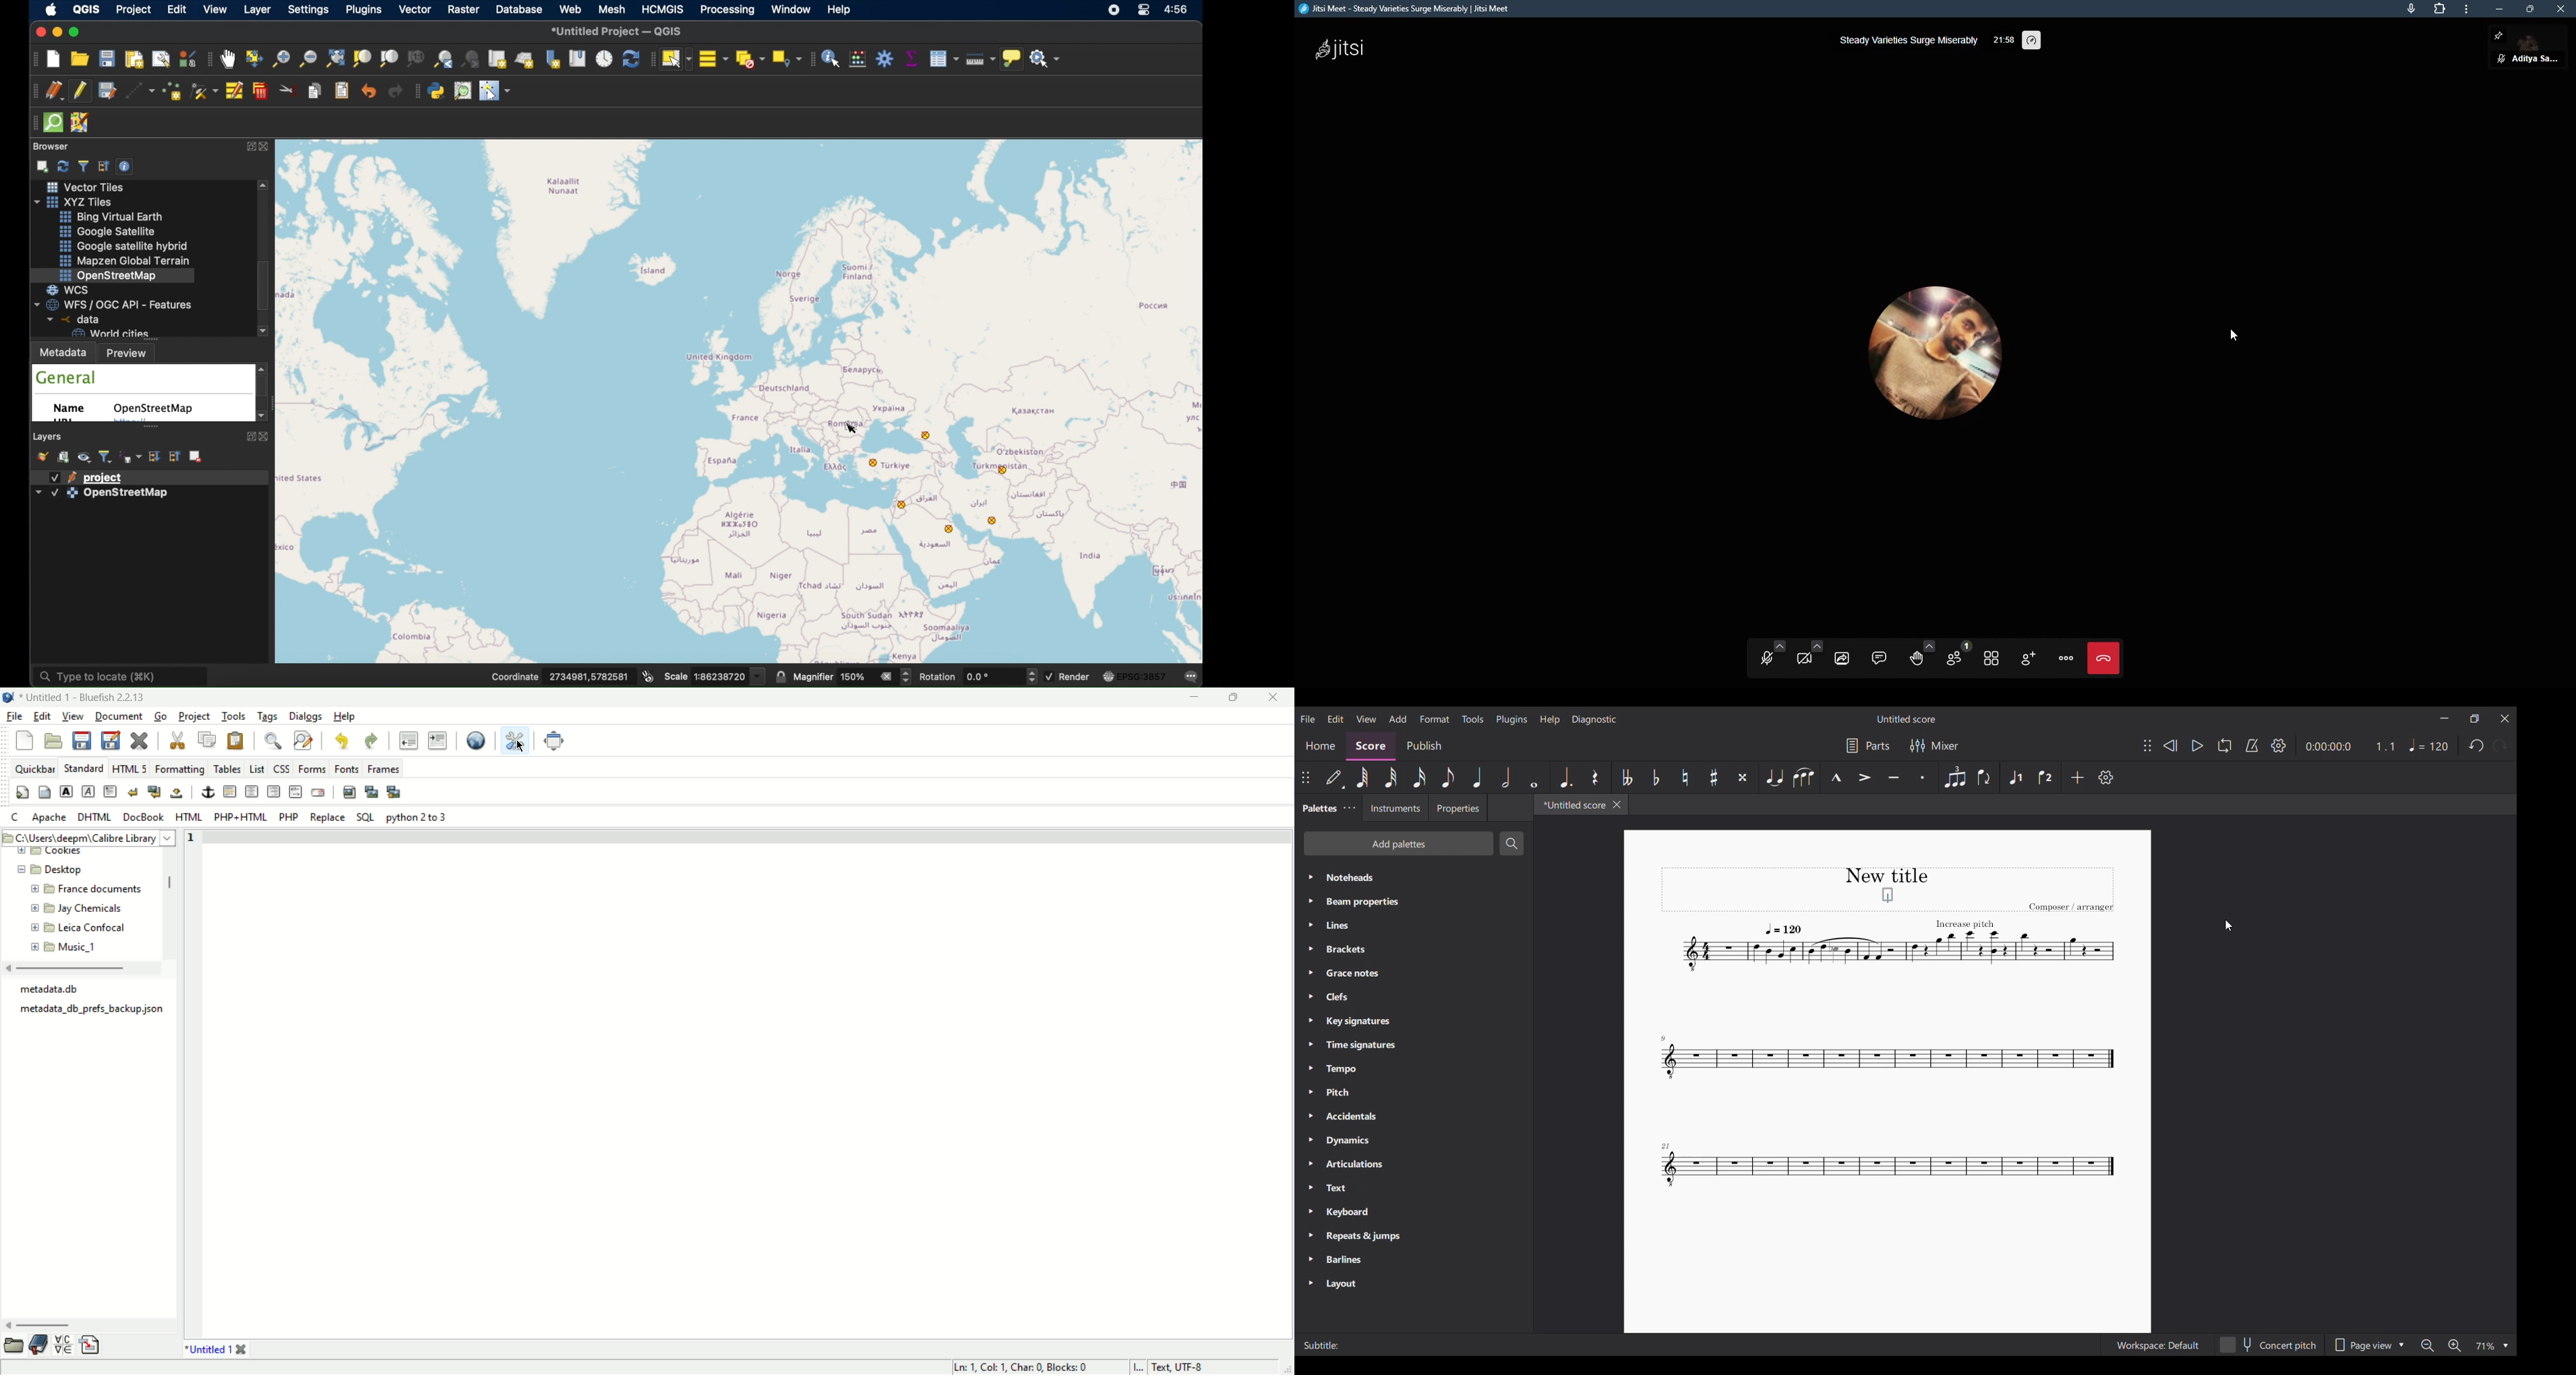  I want to click on paragraph, so click(110, 791).